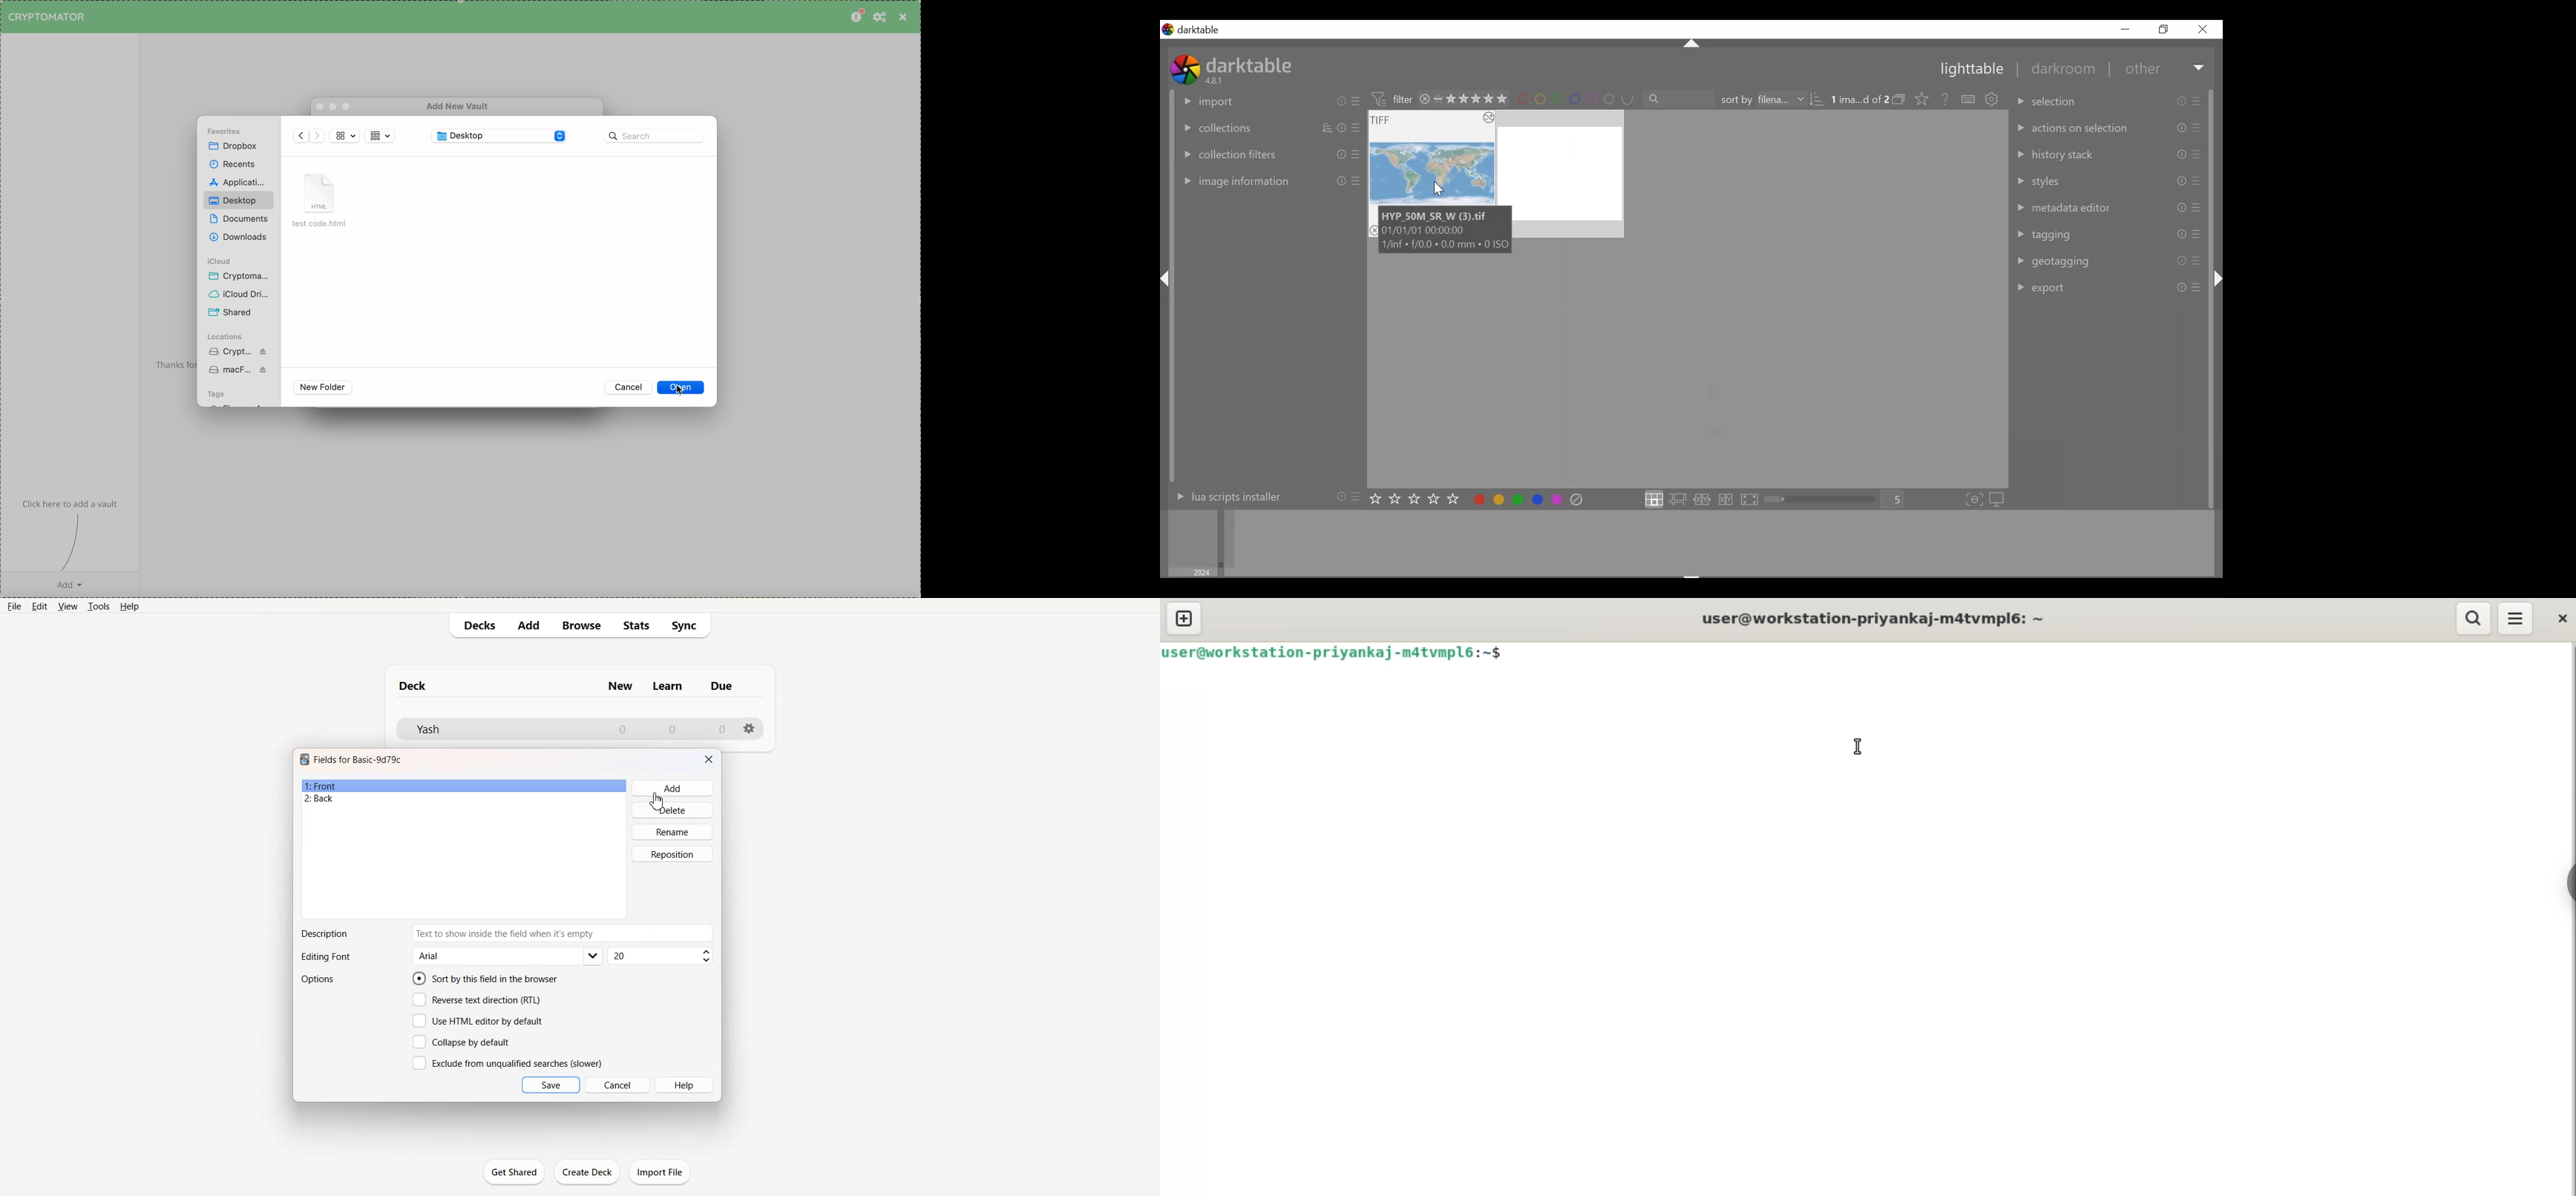  I want to click on please consider donating, so click(857, 16).